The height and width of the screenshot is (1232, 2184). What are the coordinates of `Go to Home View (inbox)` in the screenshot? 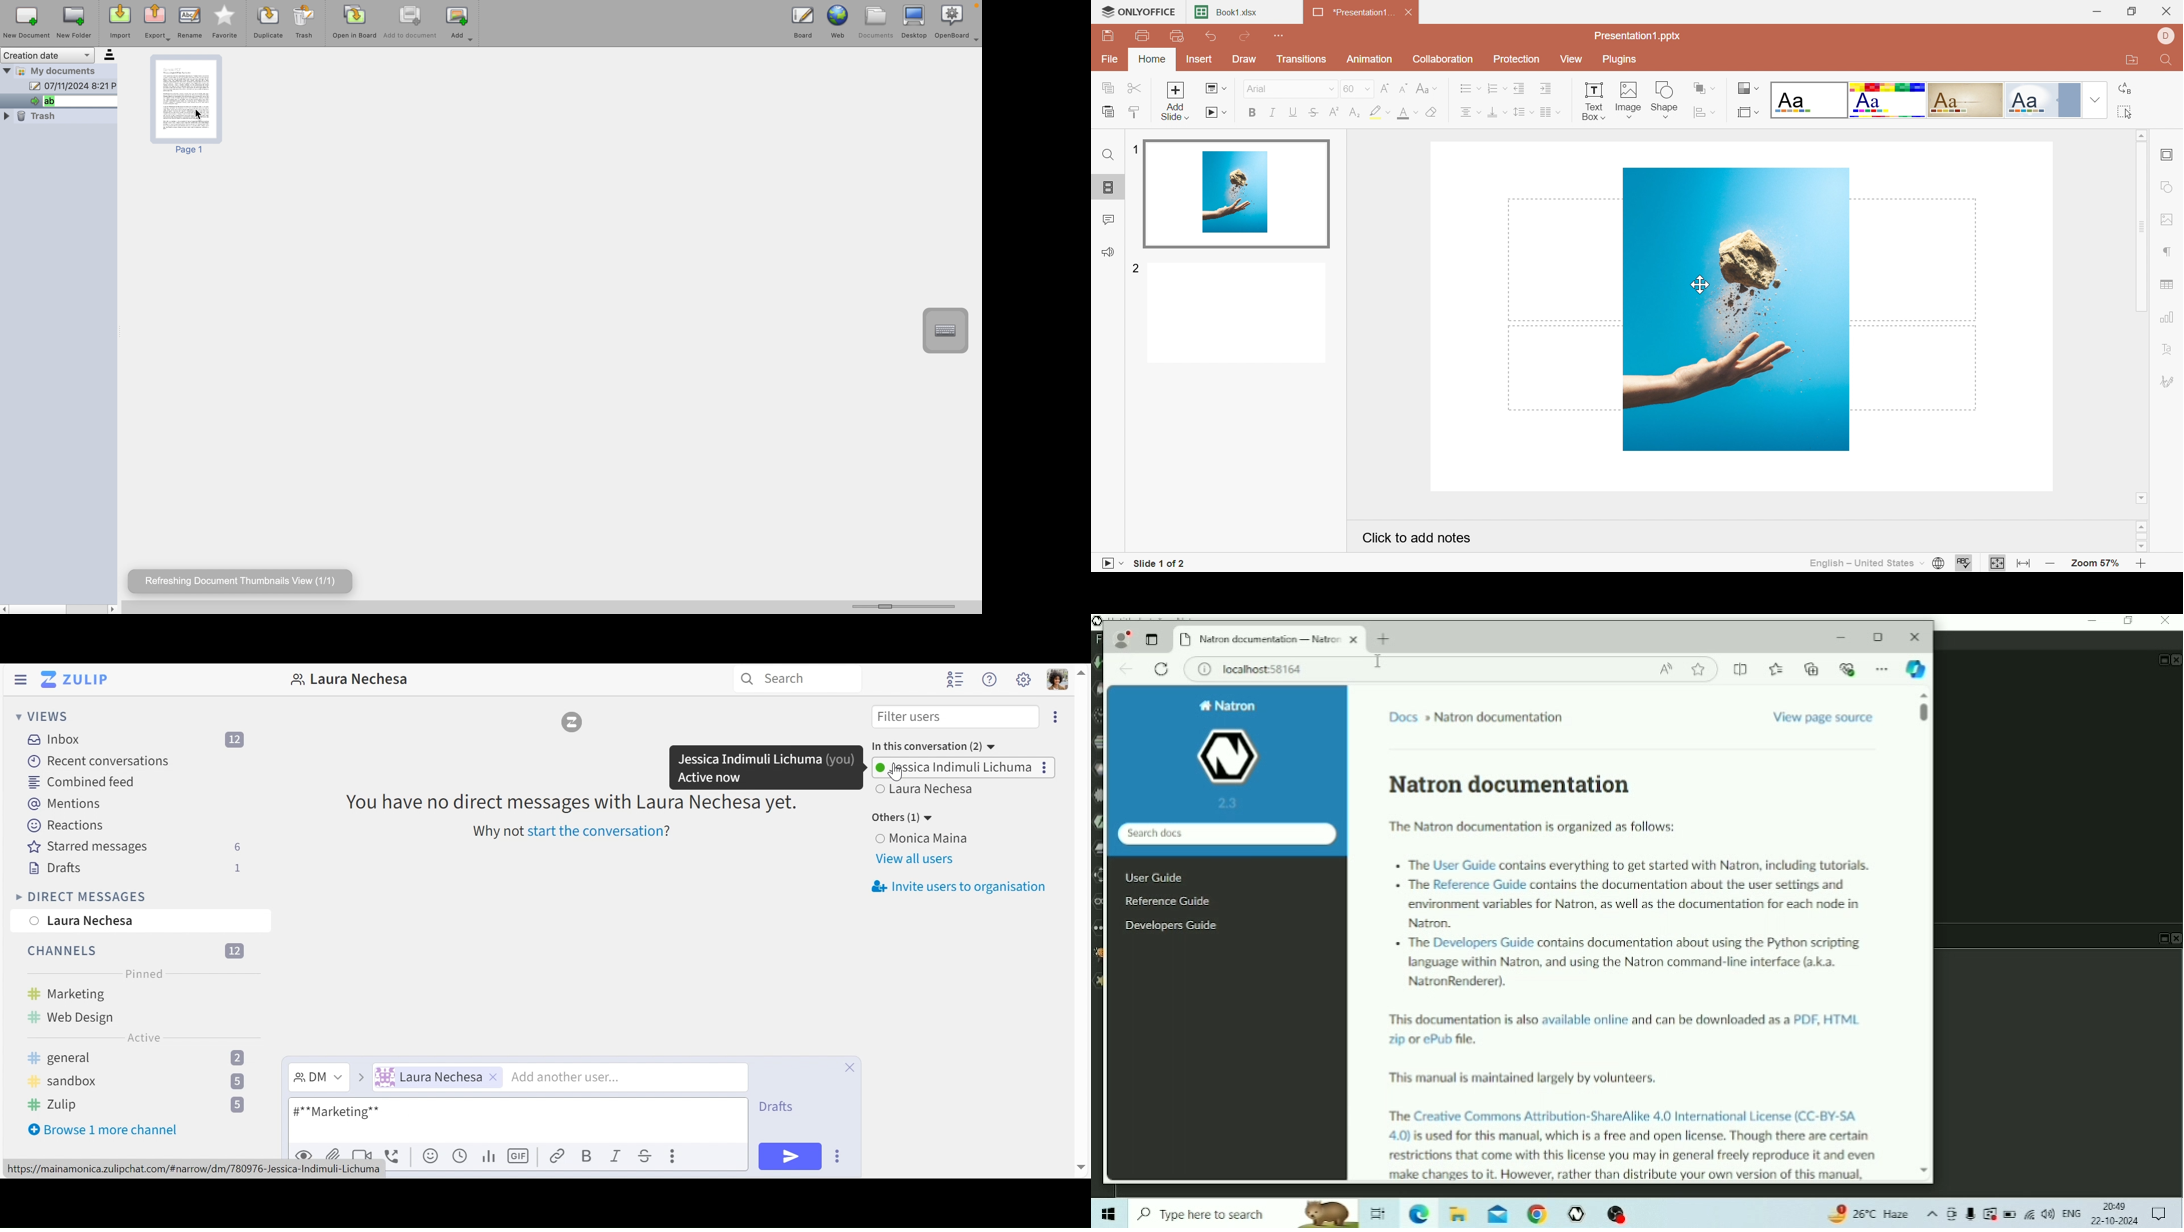 It's located at (76, 680).